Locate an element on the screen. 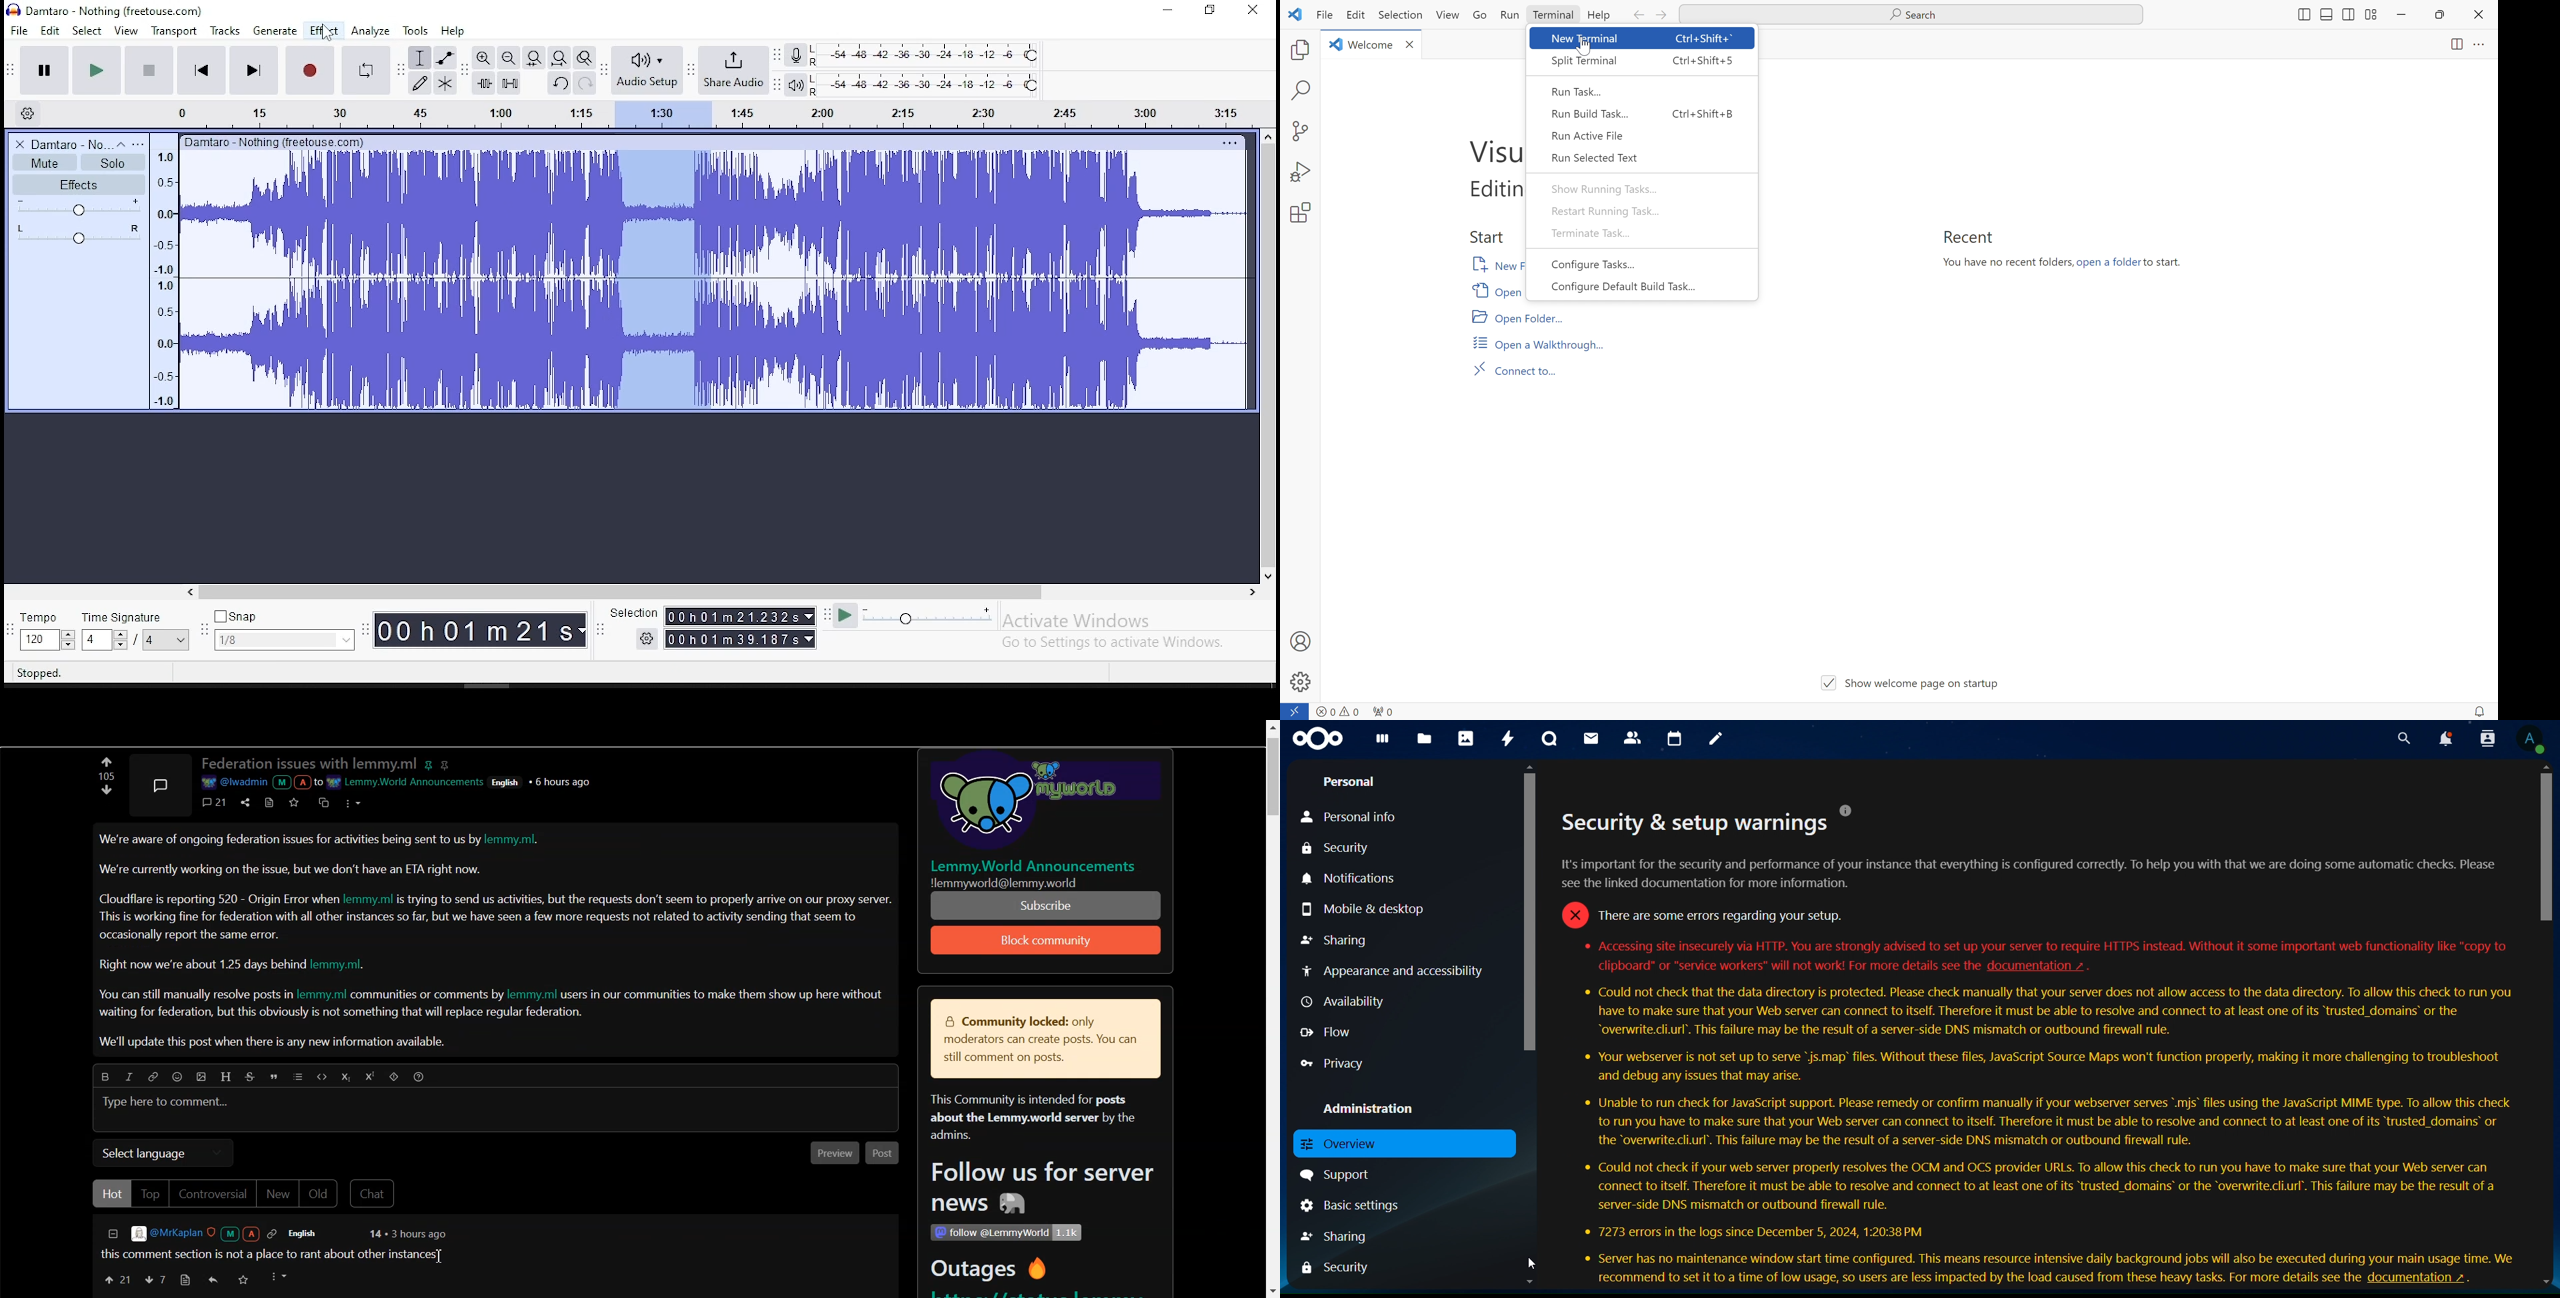 This screenshot has width=2576, height=1316. Hyperlink is located at coordinates (153, 1077).